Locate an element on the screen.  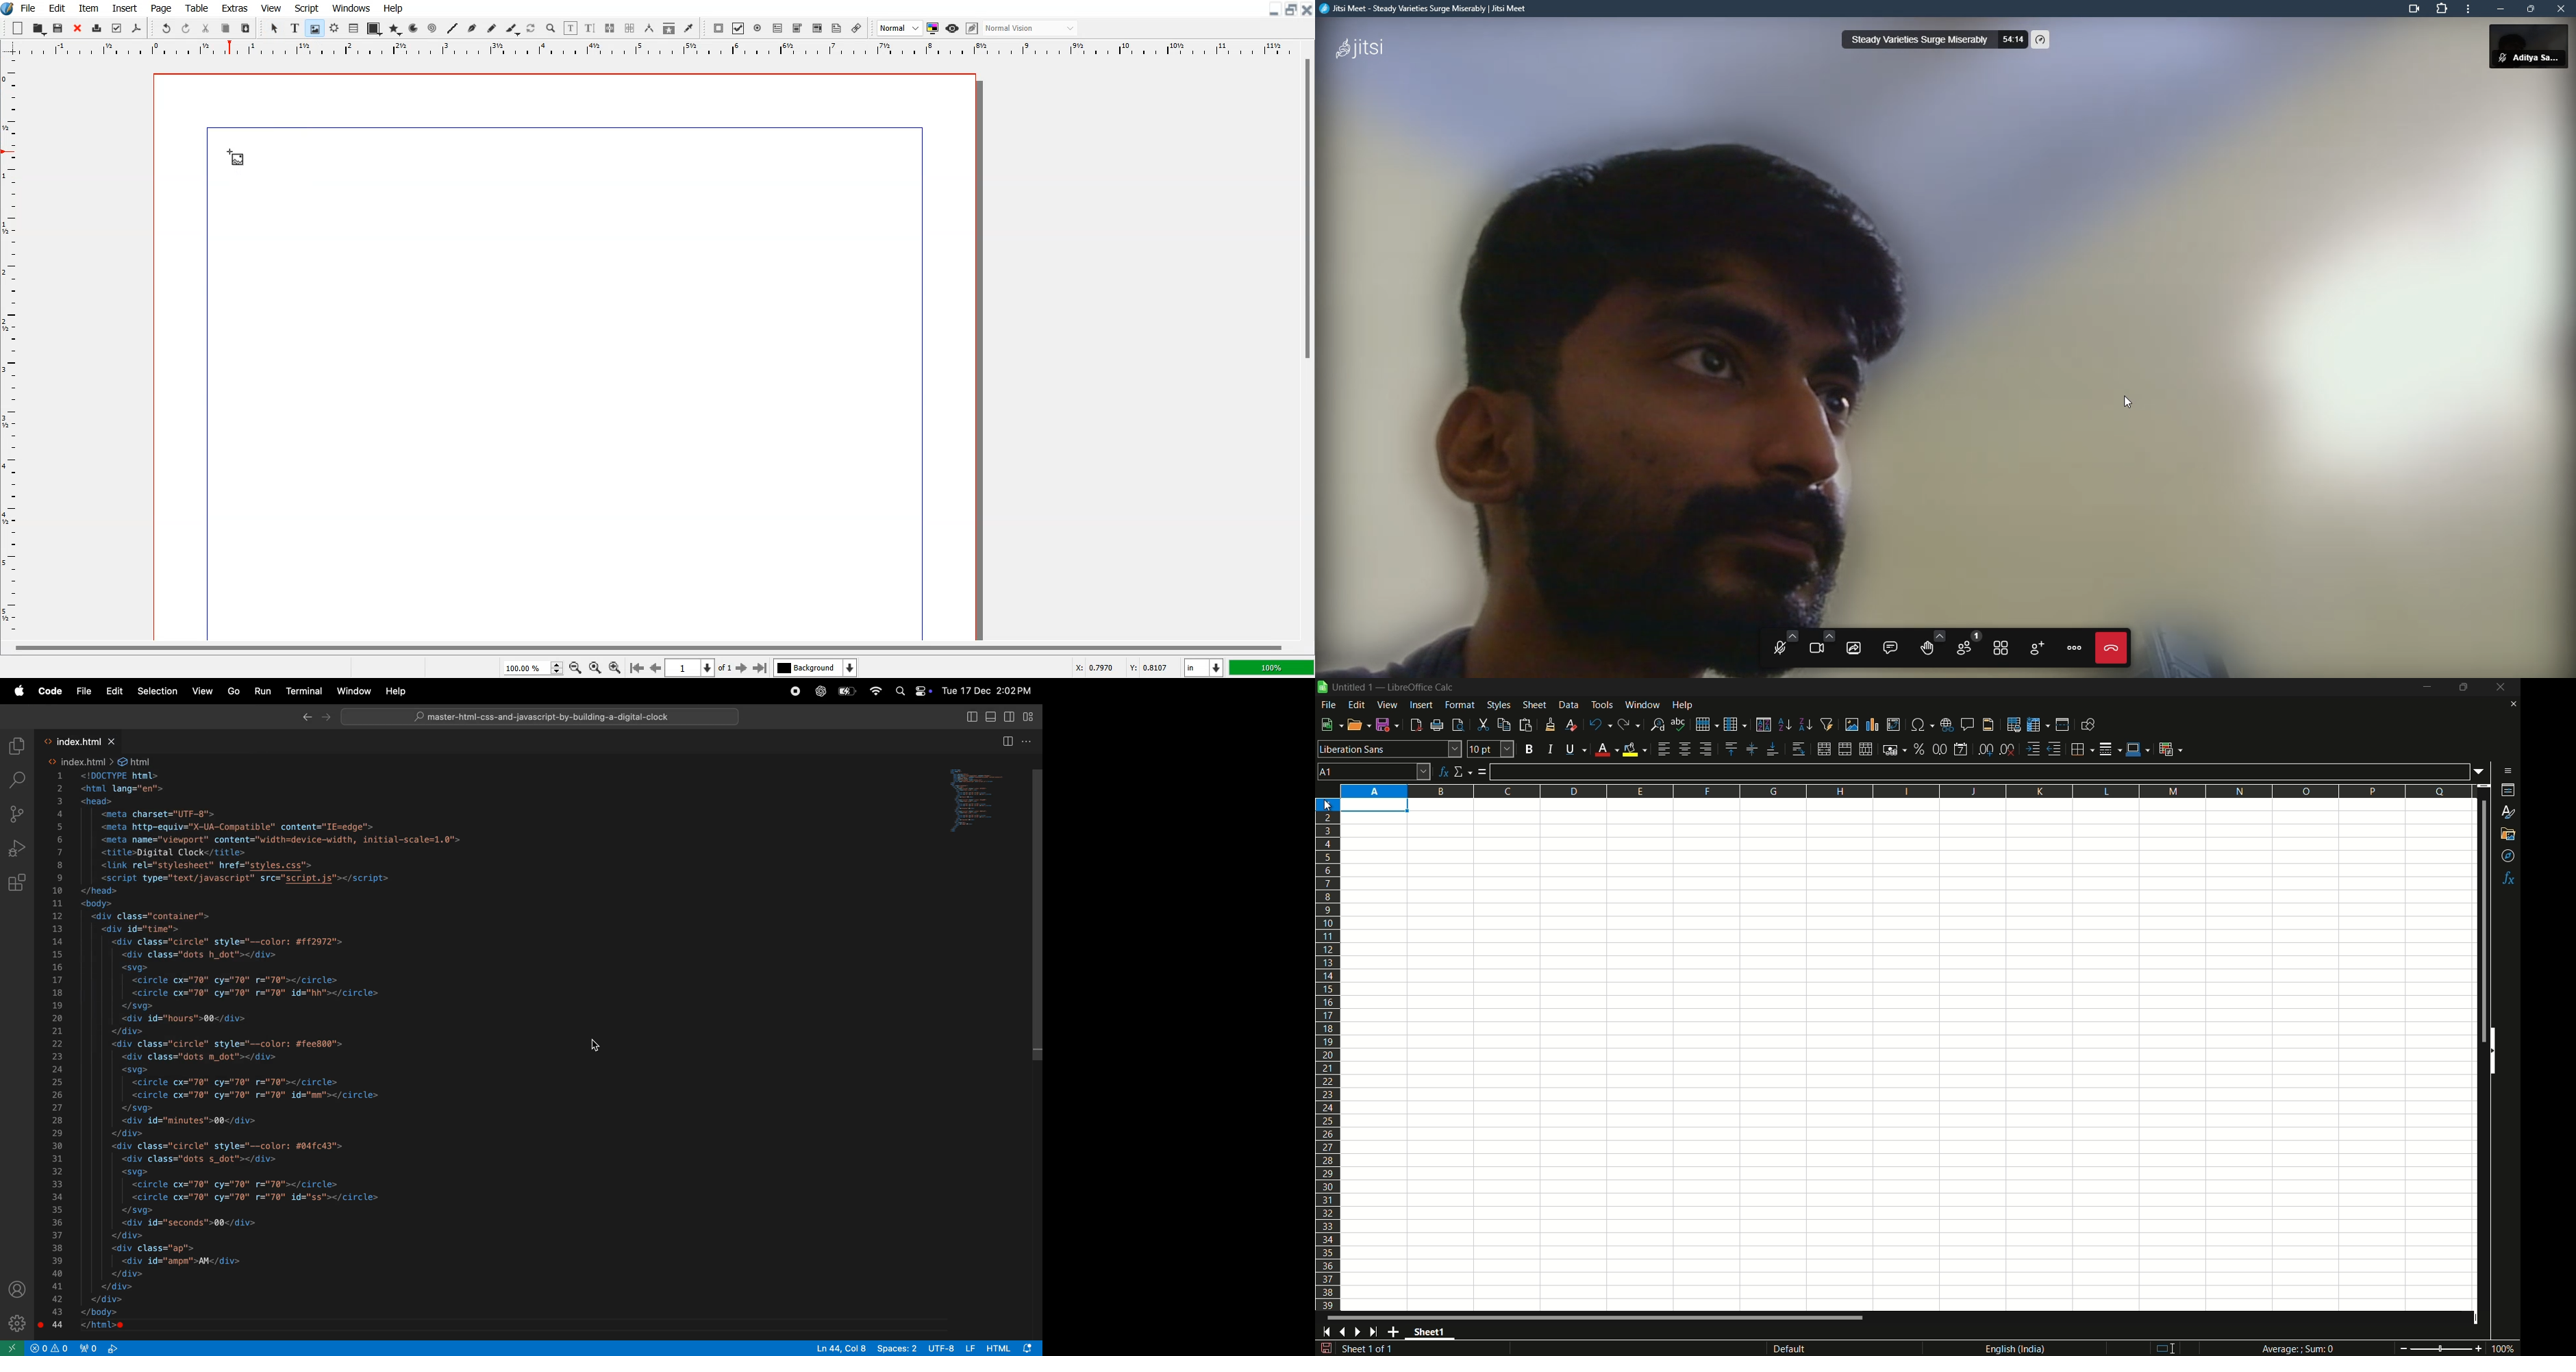
Image frame Curser is located at coordinates (236, 158).